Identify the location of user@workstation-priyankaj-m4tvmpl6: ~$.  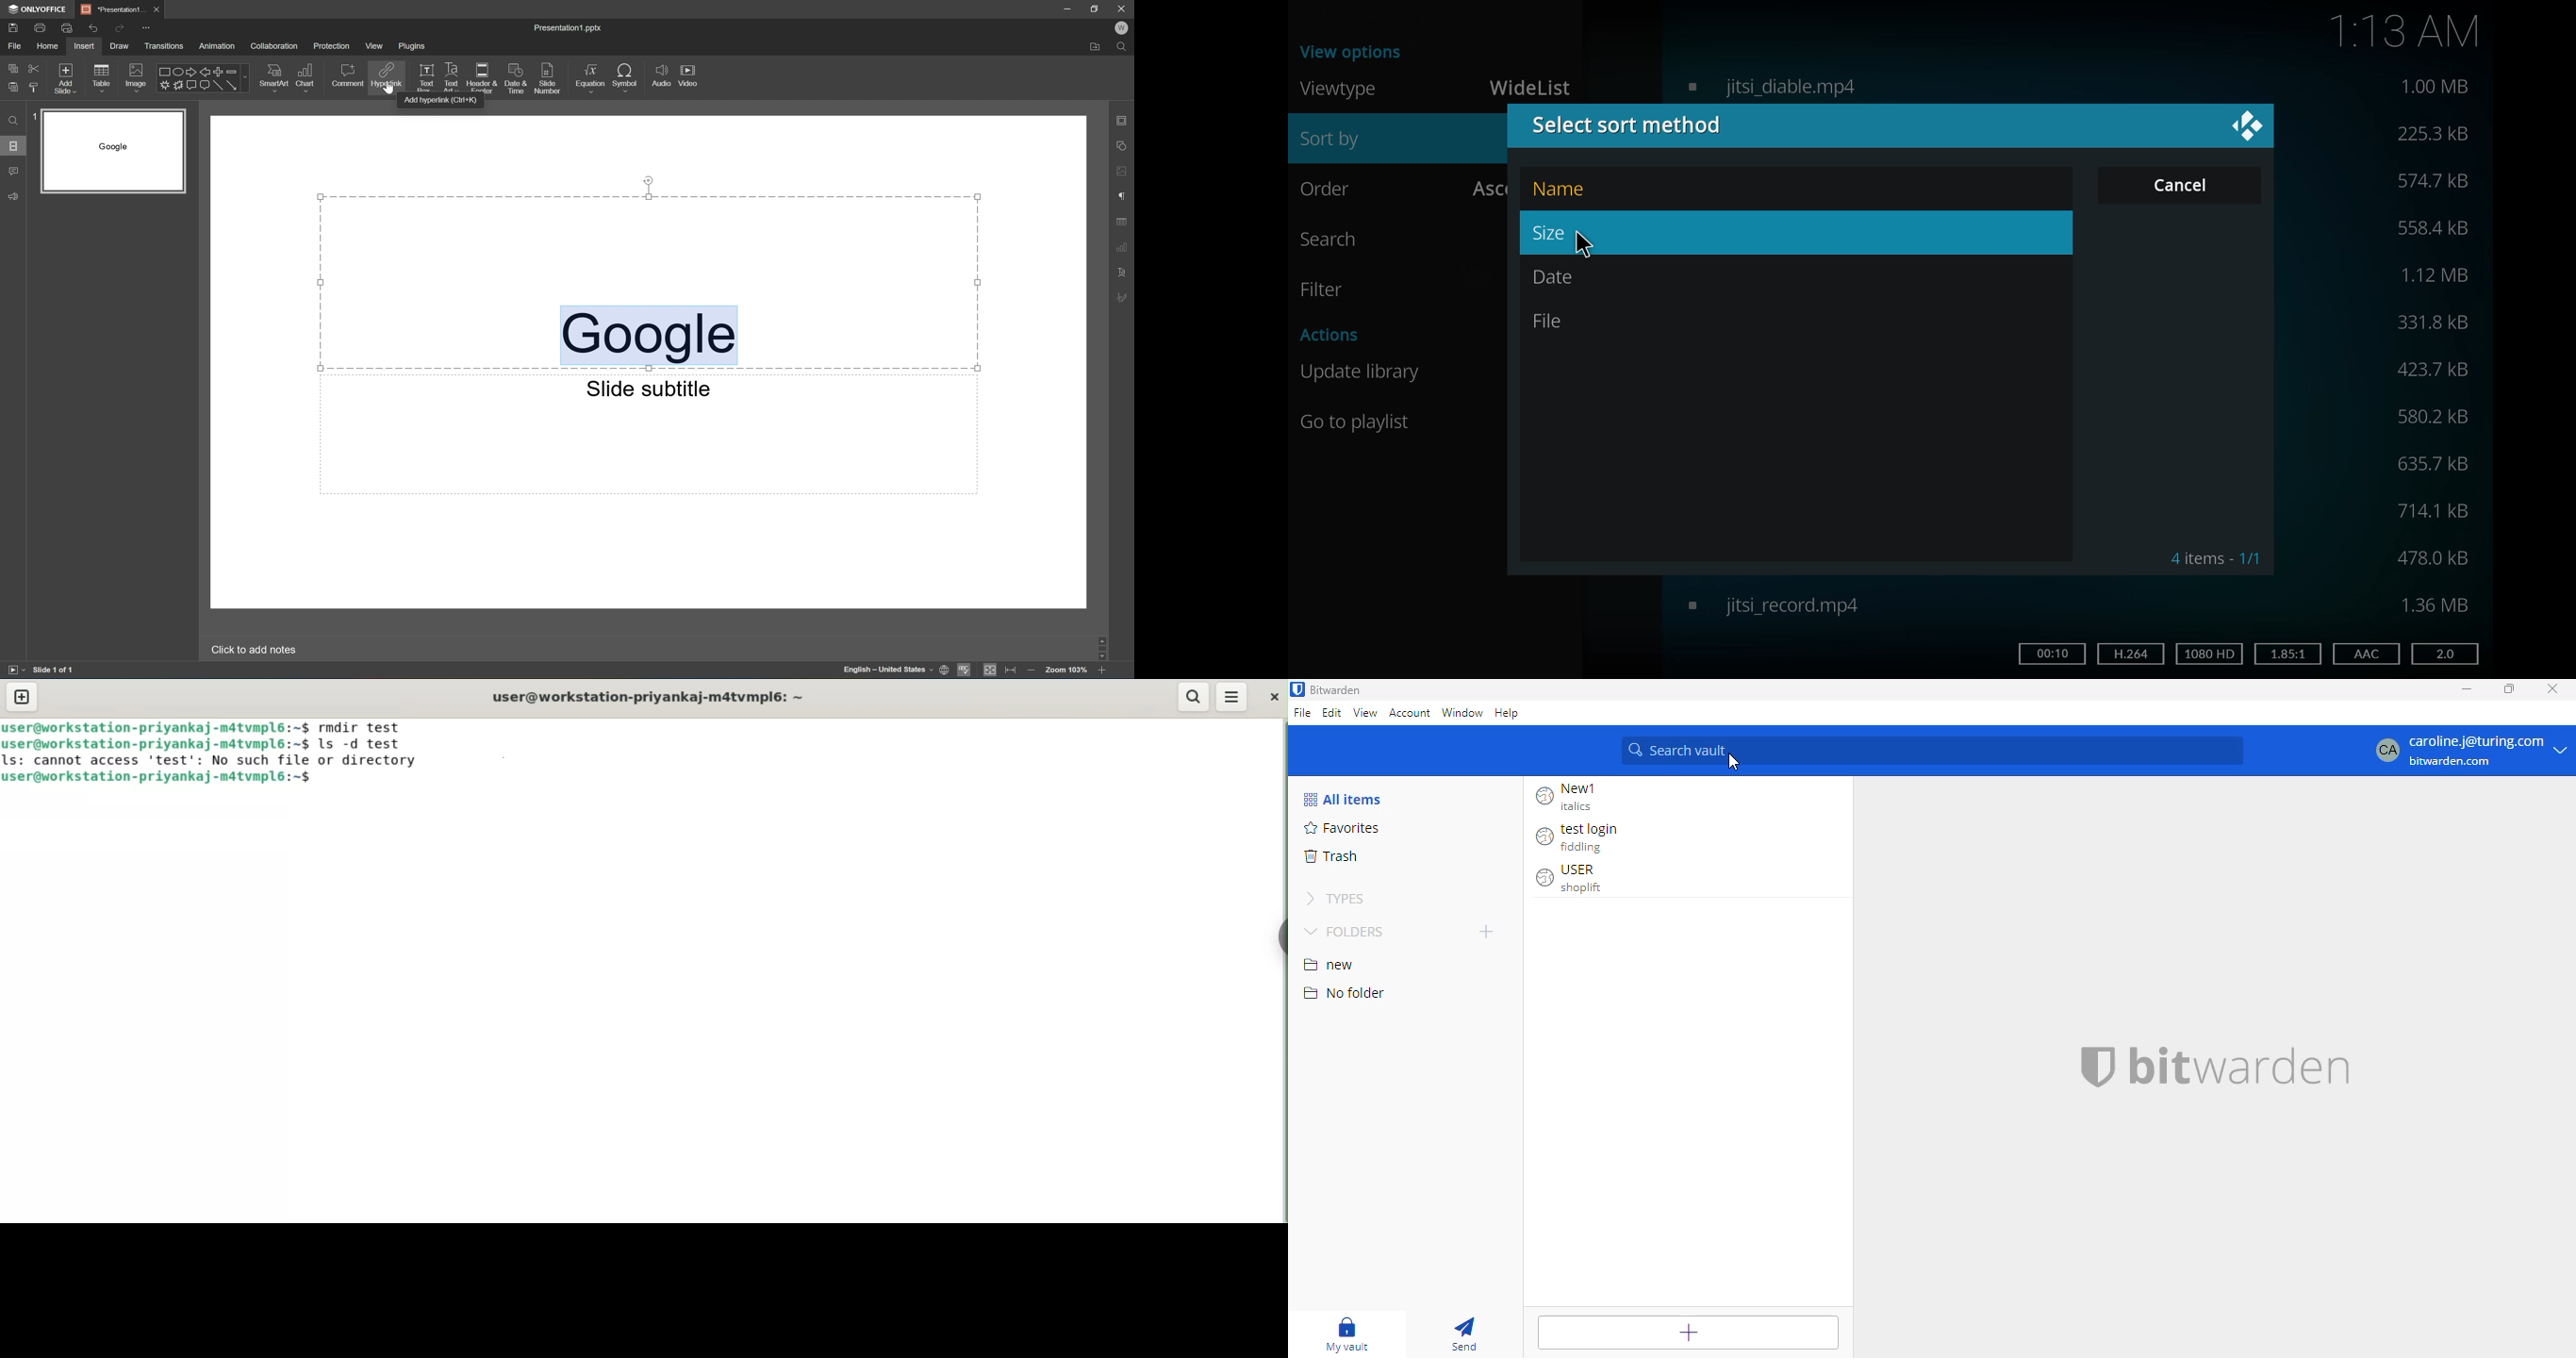
(159, 777).